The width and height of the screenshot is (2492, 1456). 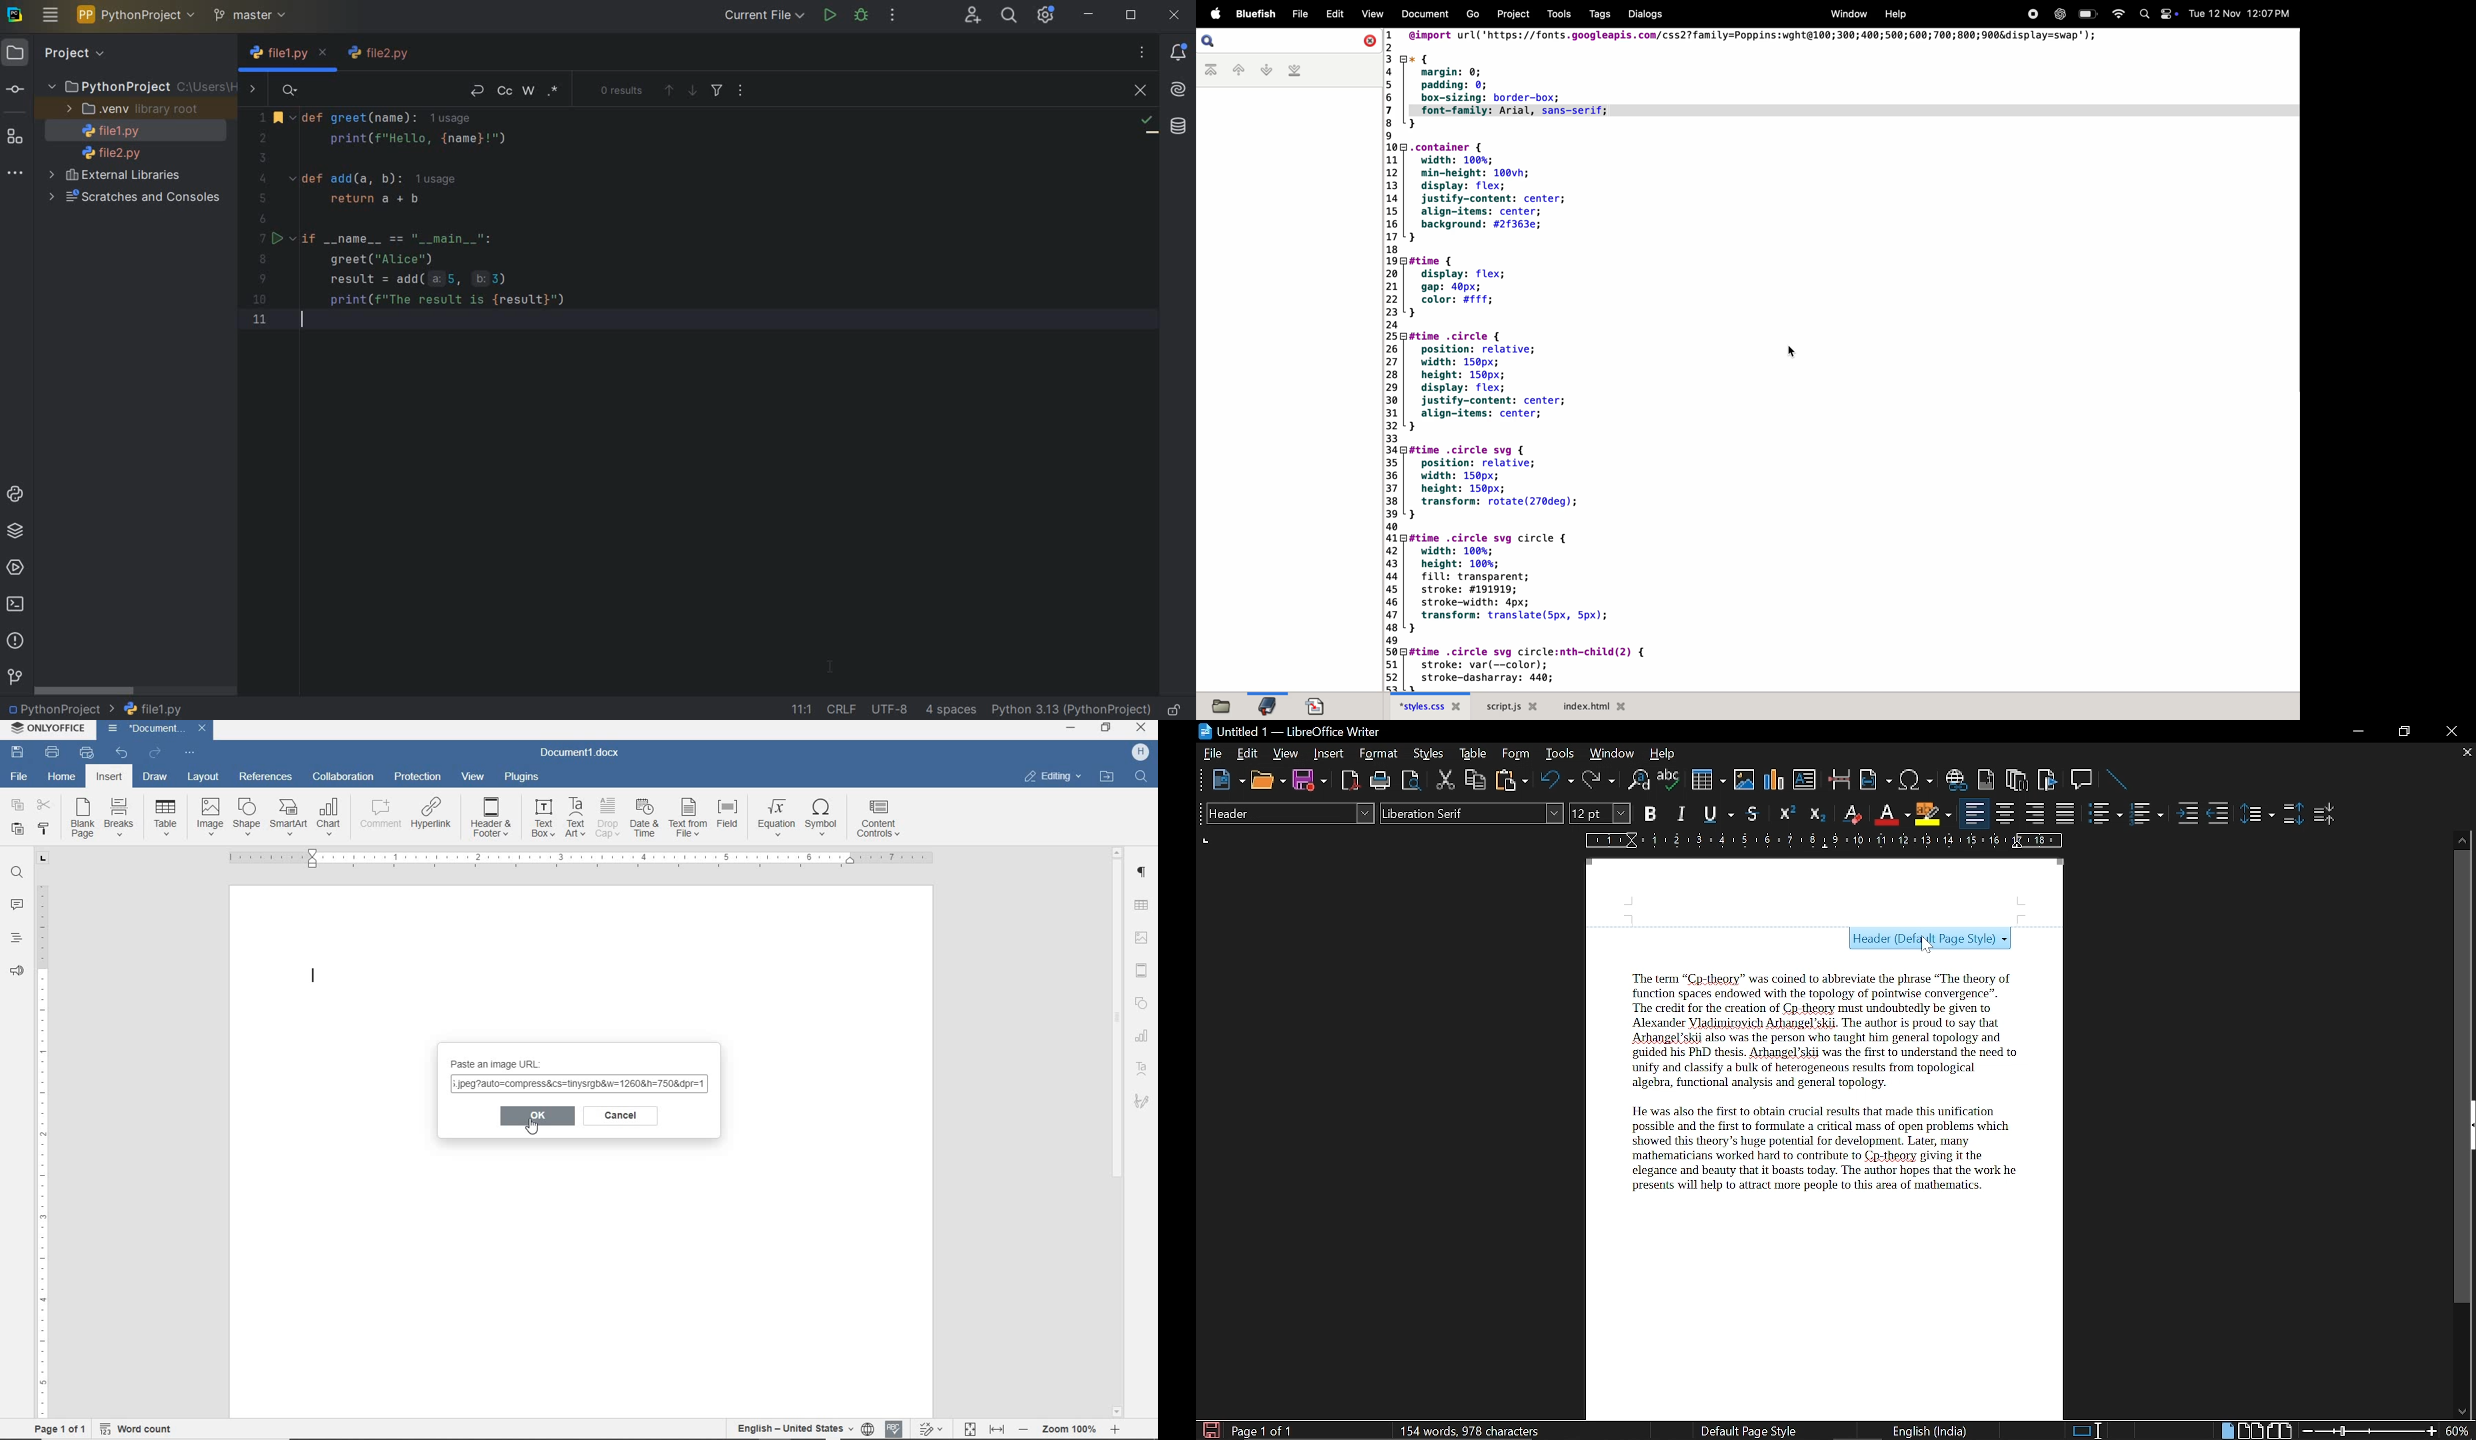 What do you see at coordinates (267, 777) in the screenshot?
I see `references` at bounding box center [267, 777].